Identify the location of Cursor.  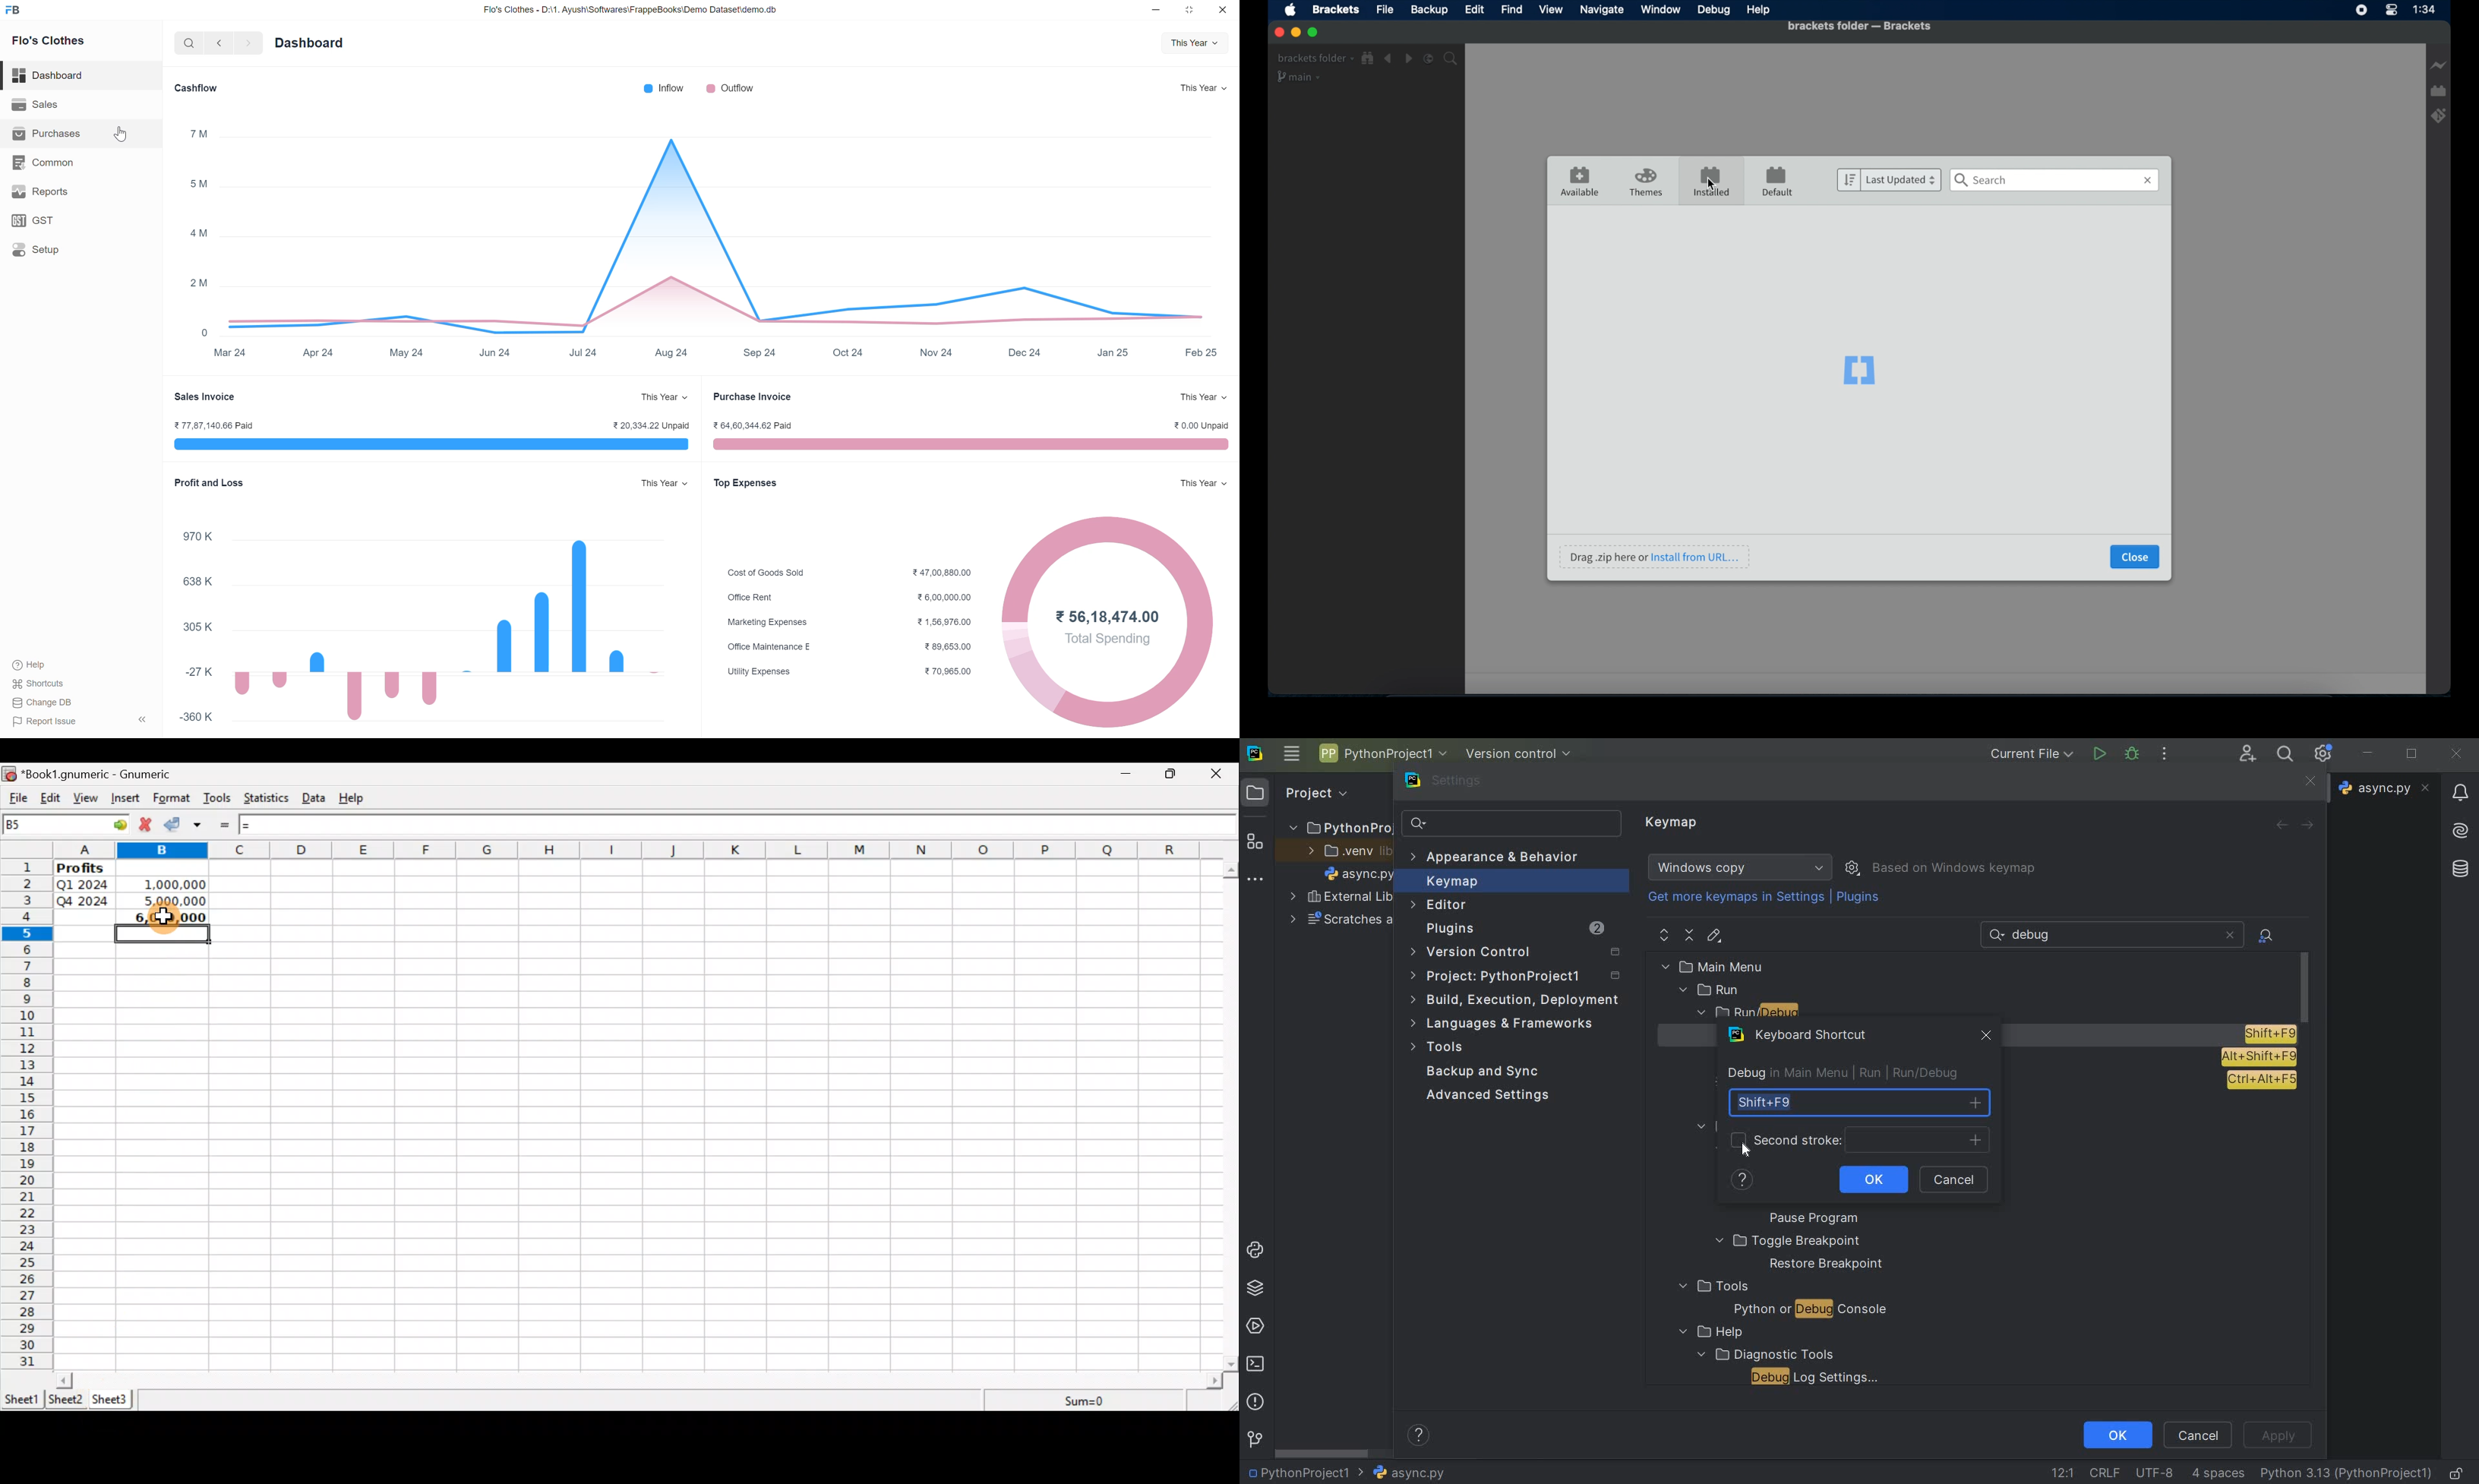
(121, 134).